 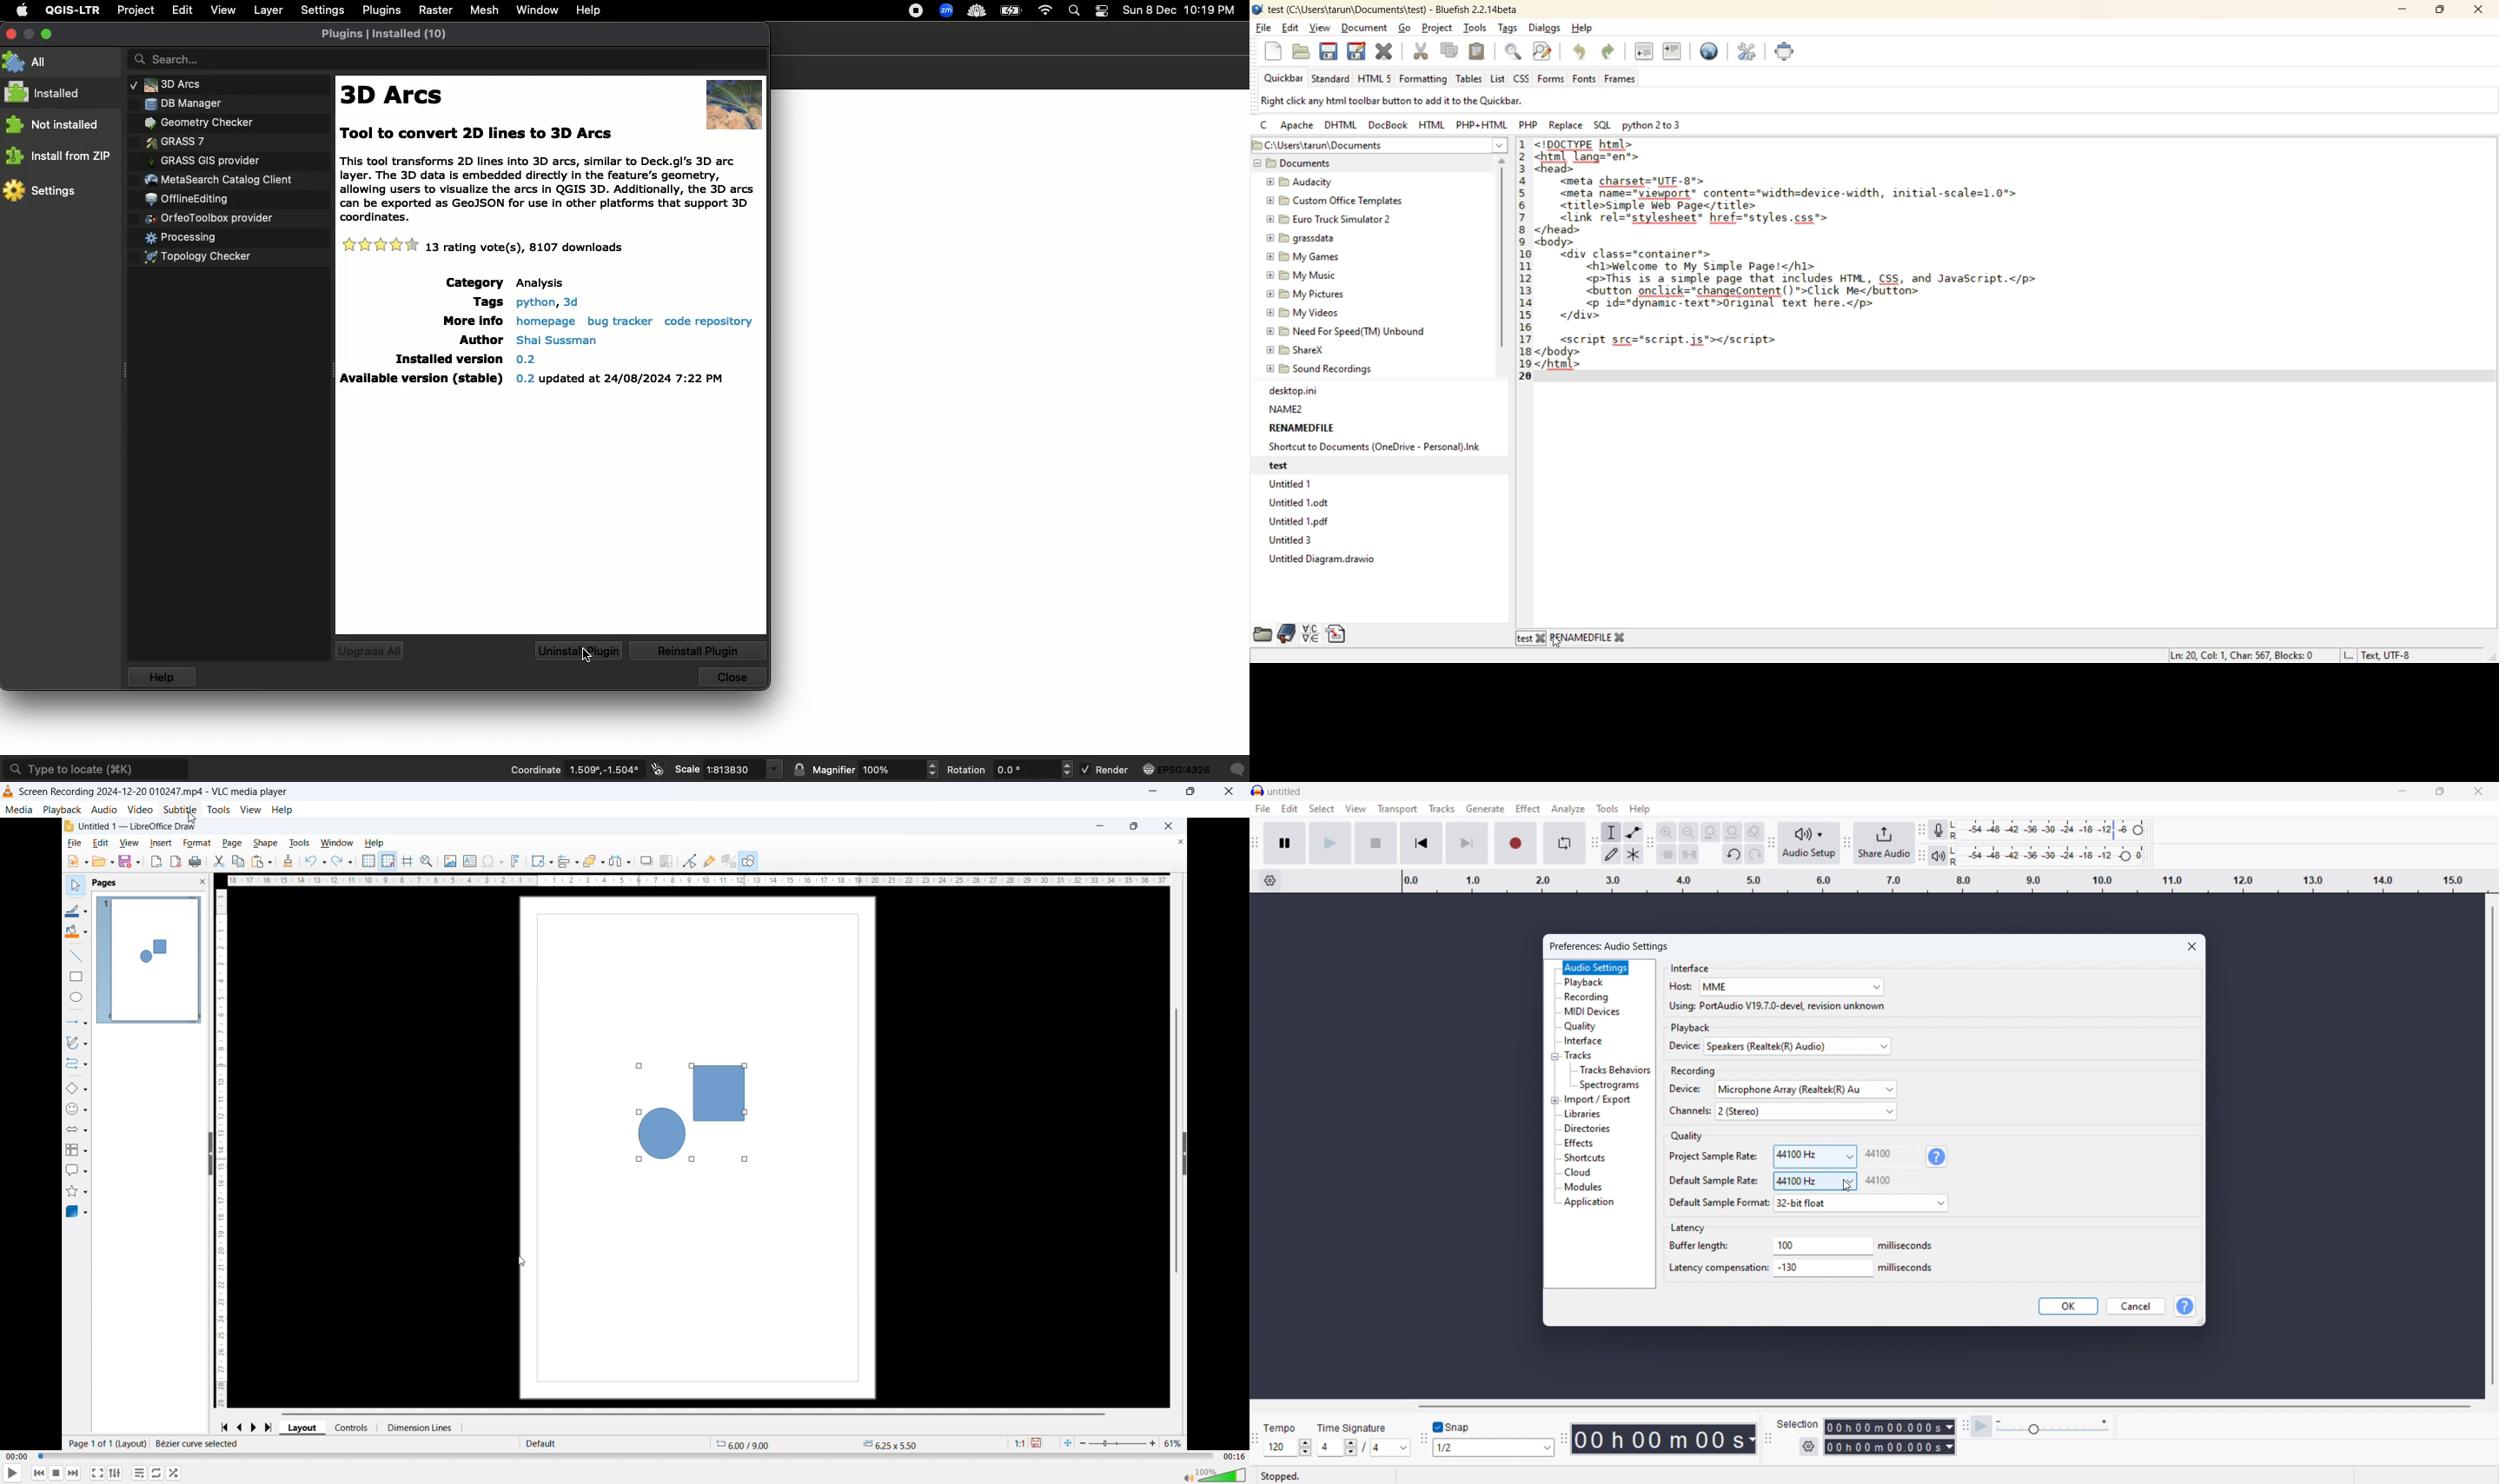 I want to click on device, so click(x=1686, y=1089).